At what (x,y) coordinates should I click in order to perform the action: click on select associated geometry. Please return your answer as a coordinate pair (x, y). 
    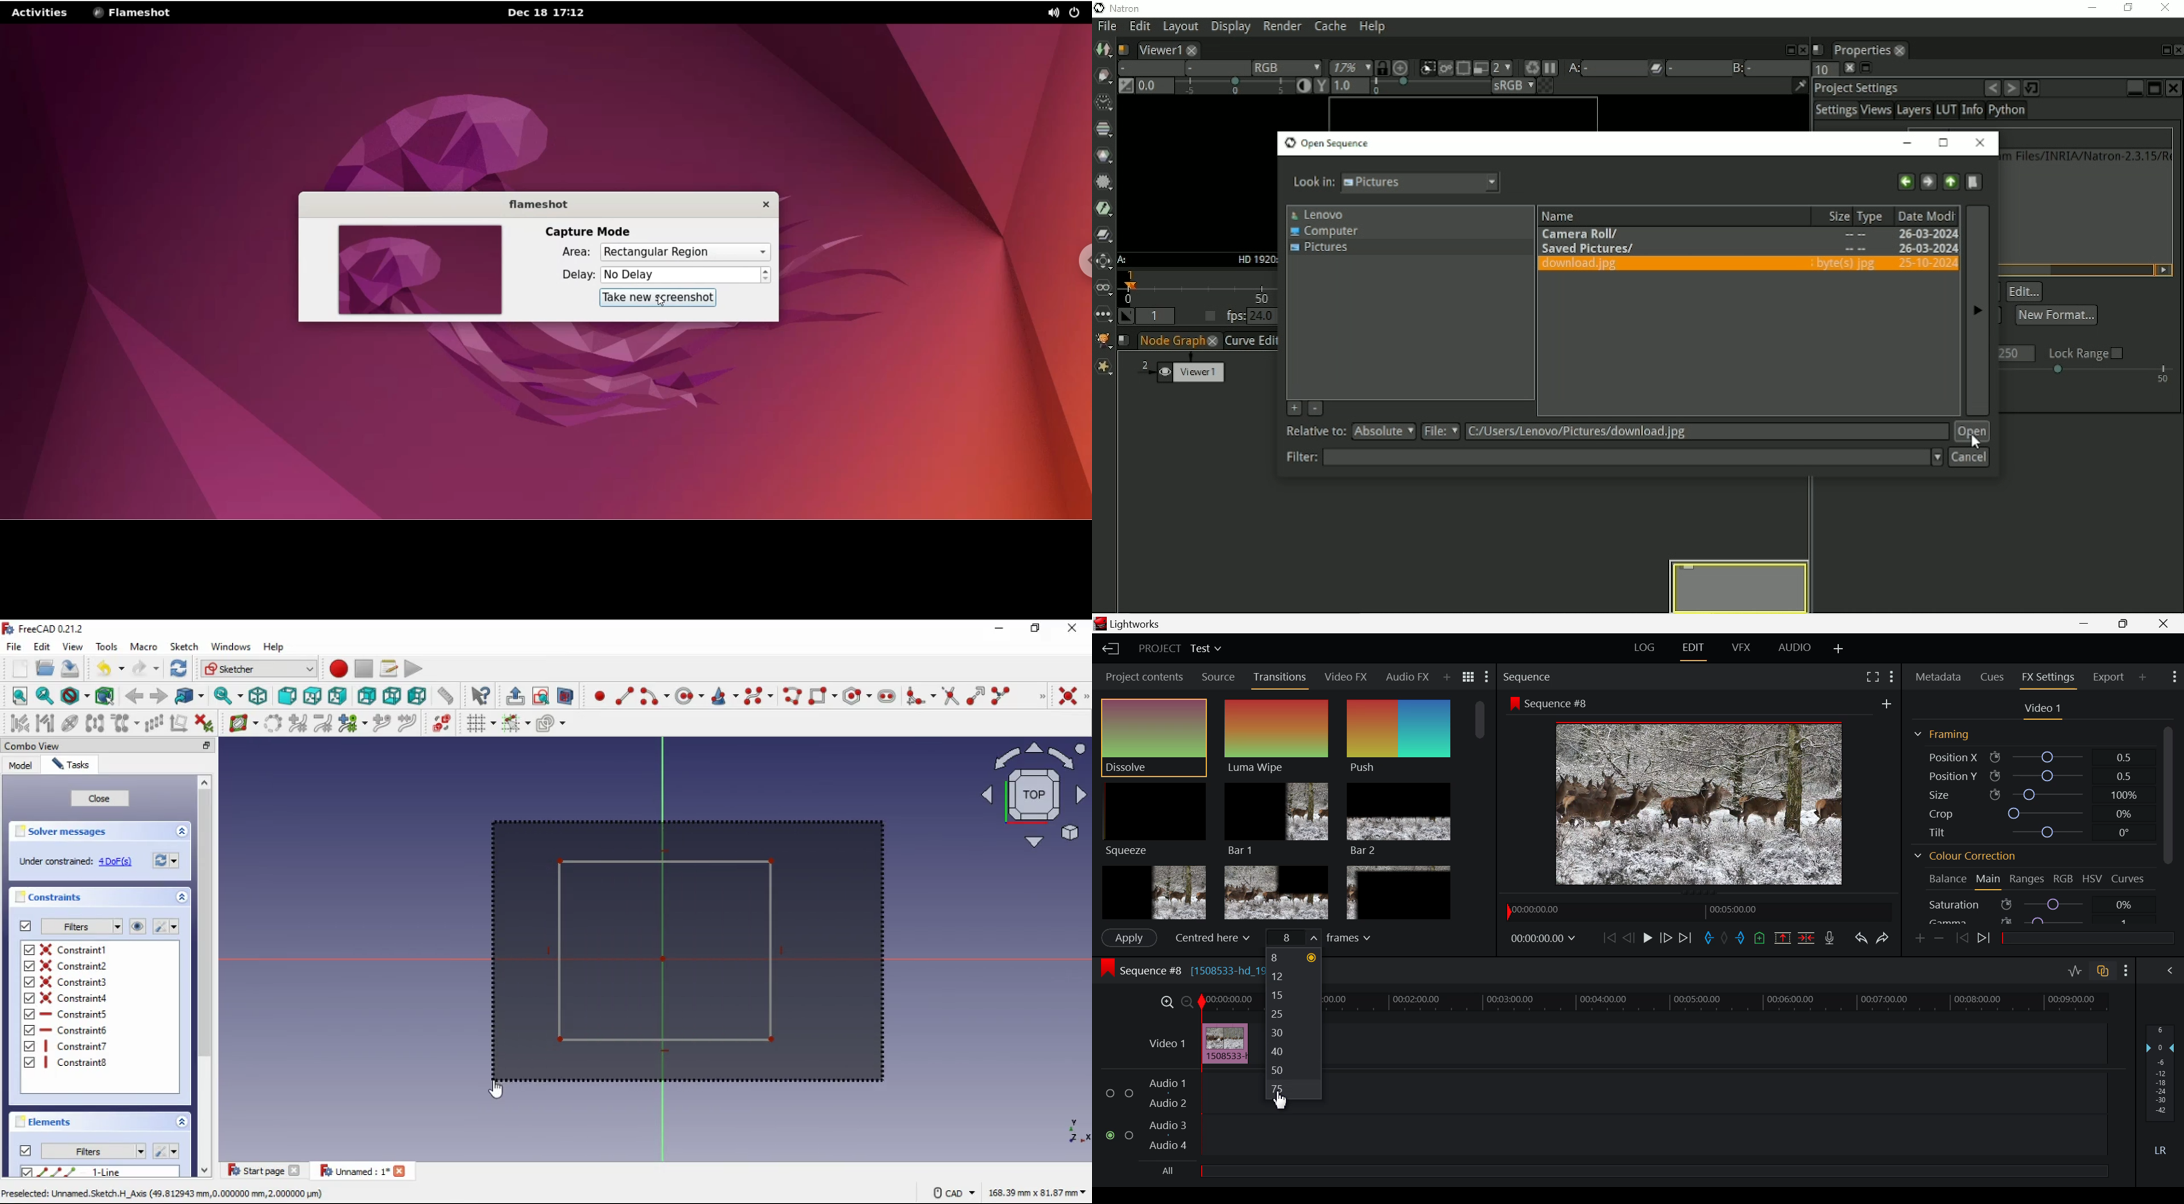
    Looking at the image, I should click on (45, 723).